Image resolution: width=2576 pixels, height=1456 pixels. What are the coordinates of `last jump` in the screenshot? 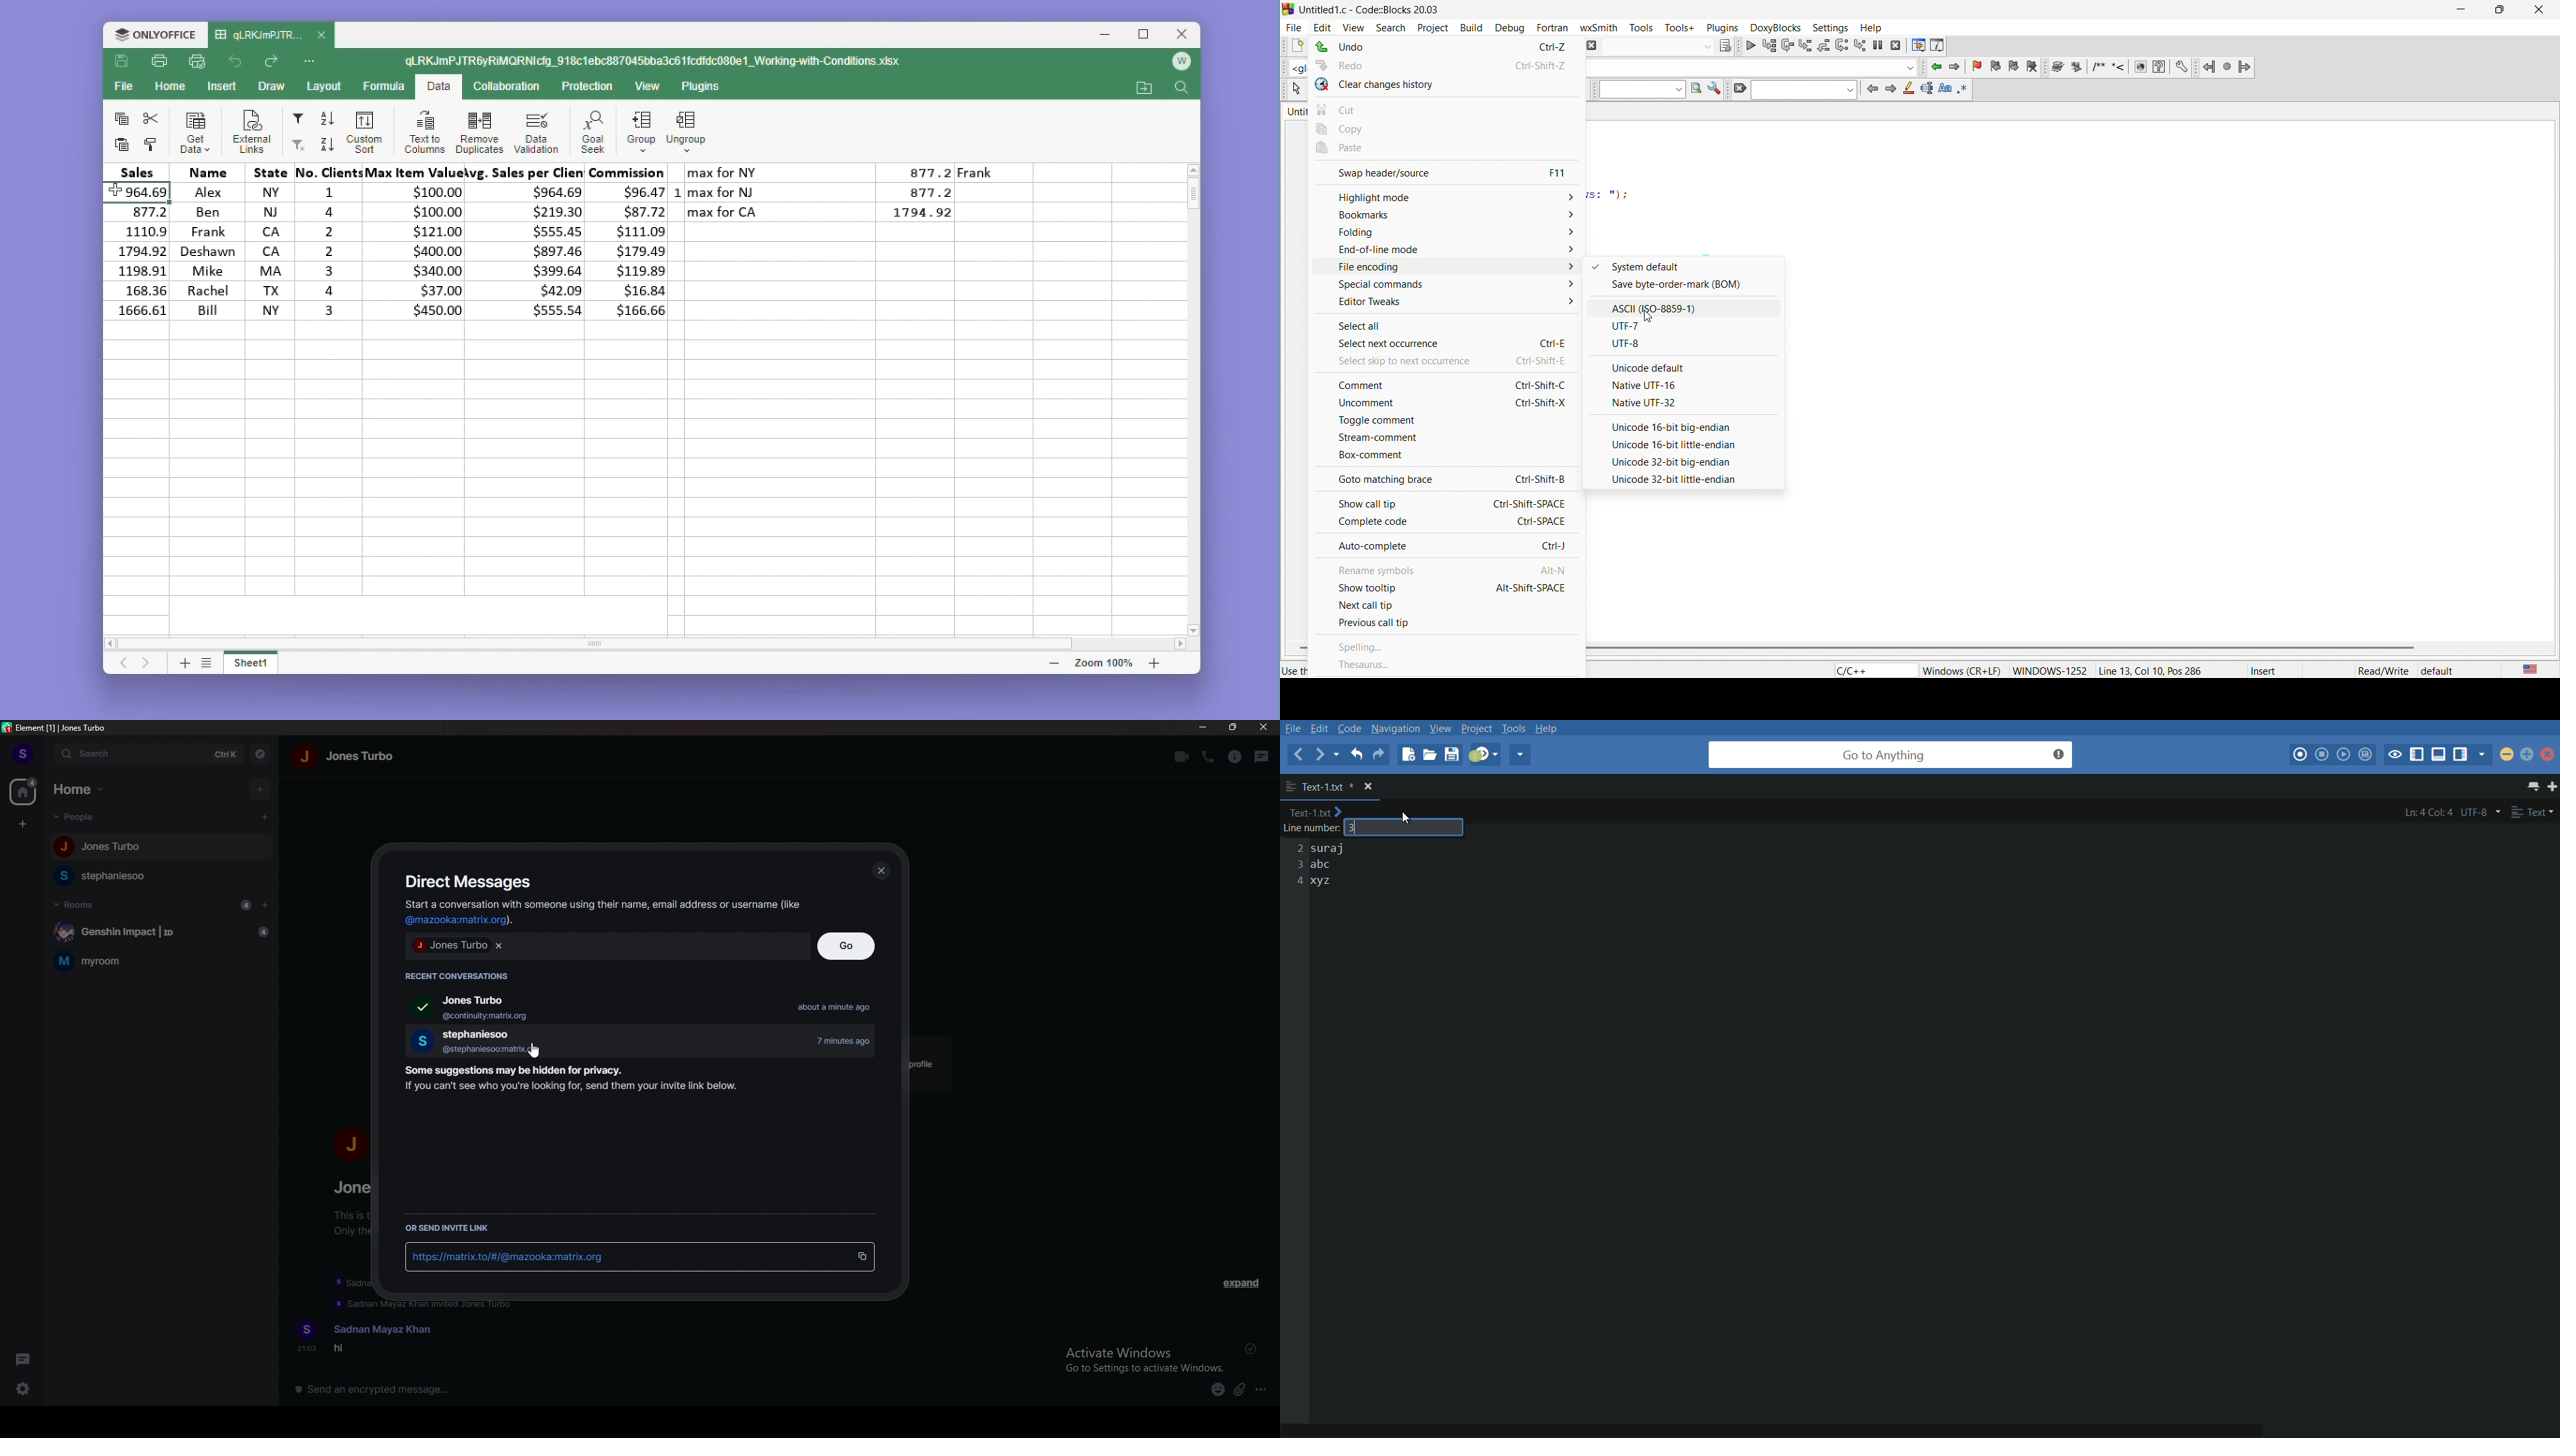 It's located at (2229, 68).